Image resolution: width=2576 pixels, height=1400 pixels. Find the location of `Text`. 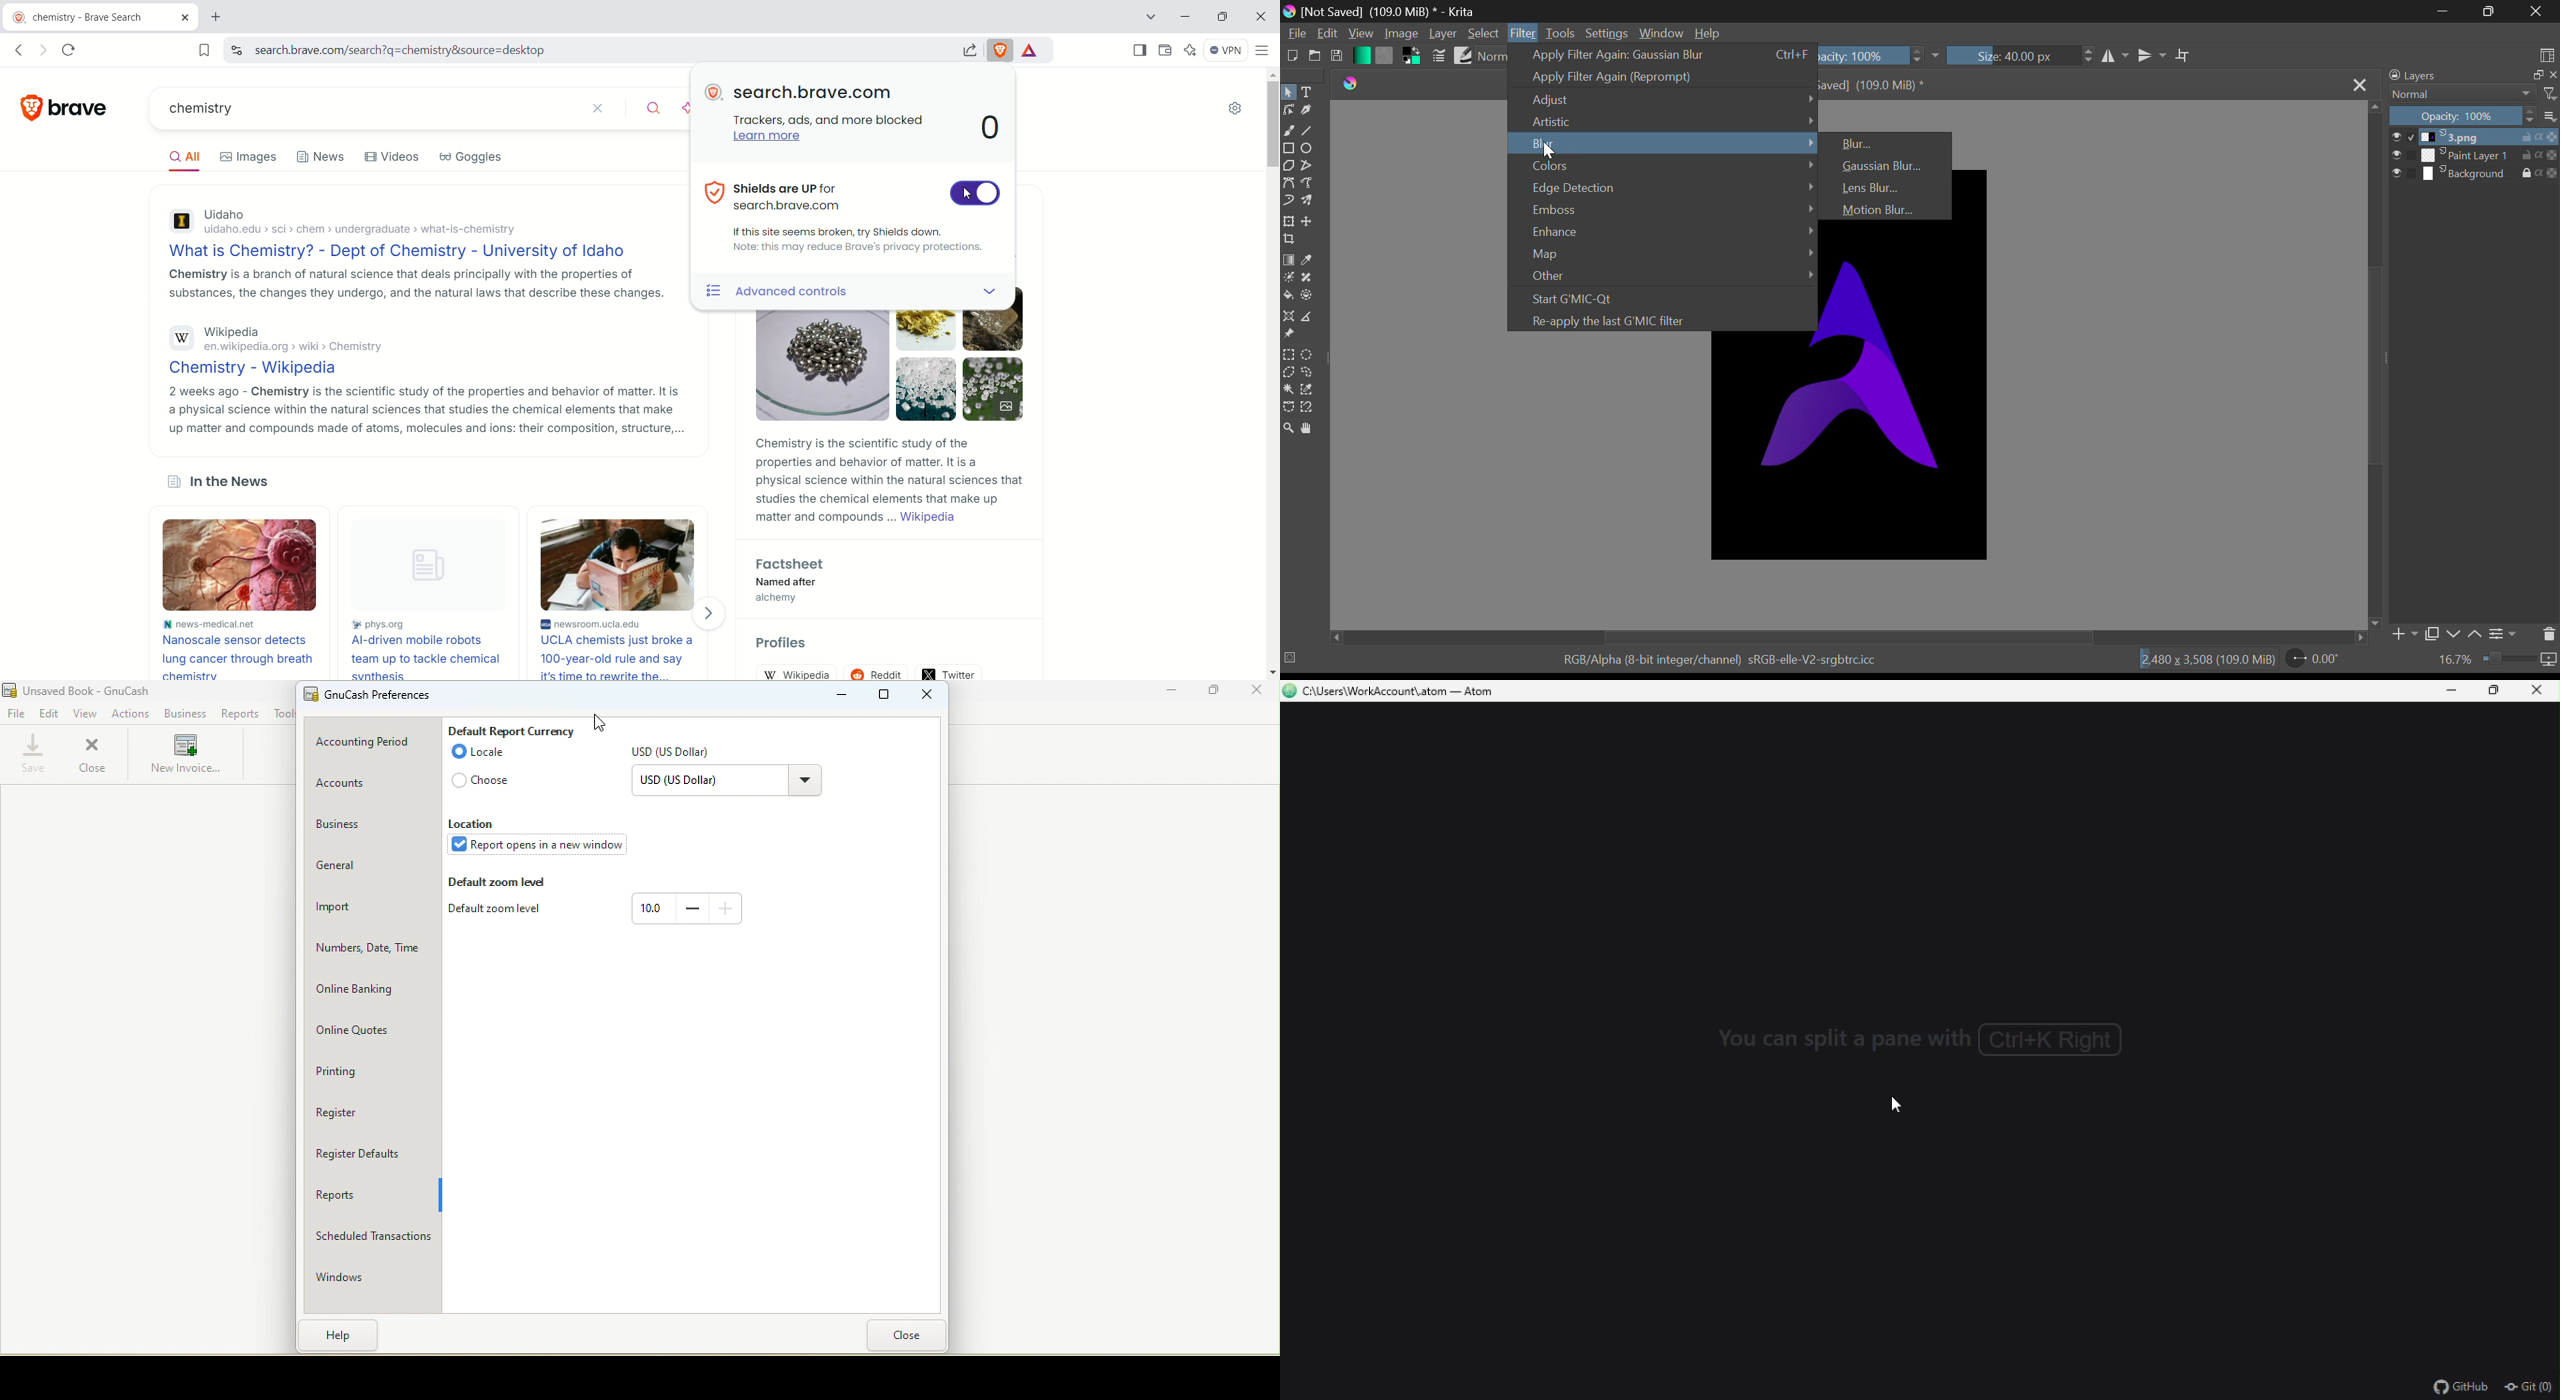

Text is located at coordinates (1309, 91).